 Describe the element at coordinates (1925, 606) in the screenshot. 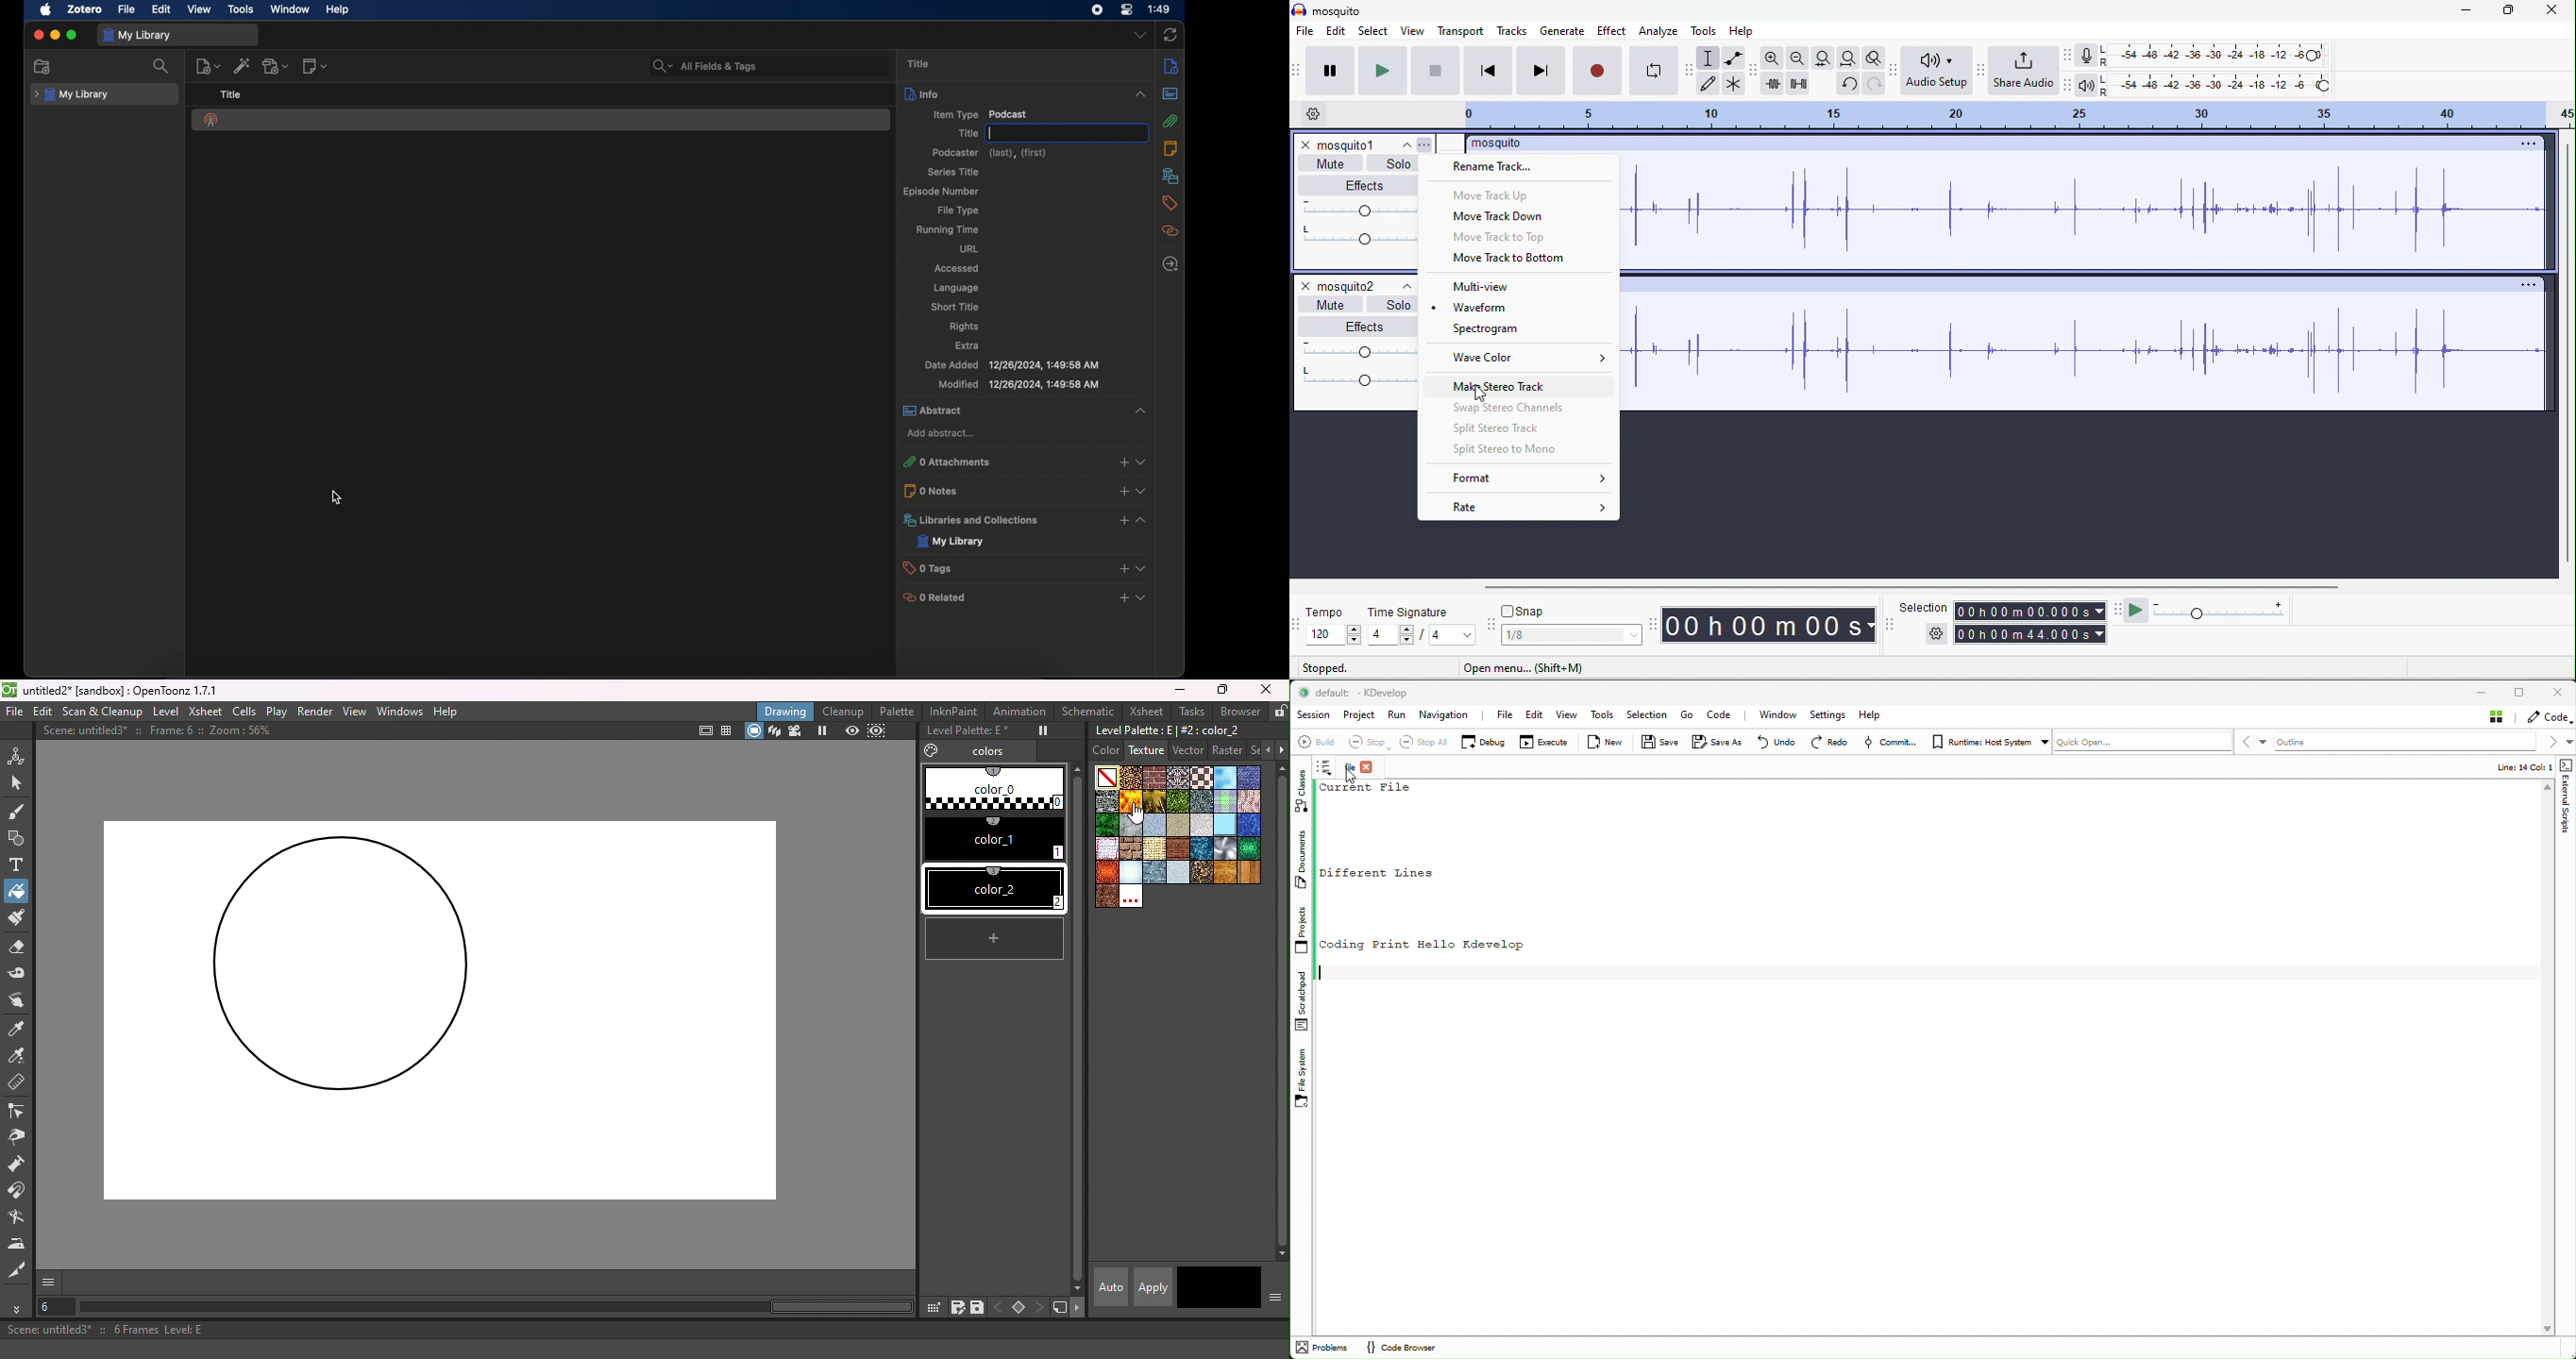

I see `selection` at that location.